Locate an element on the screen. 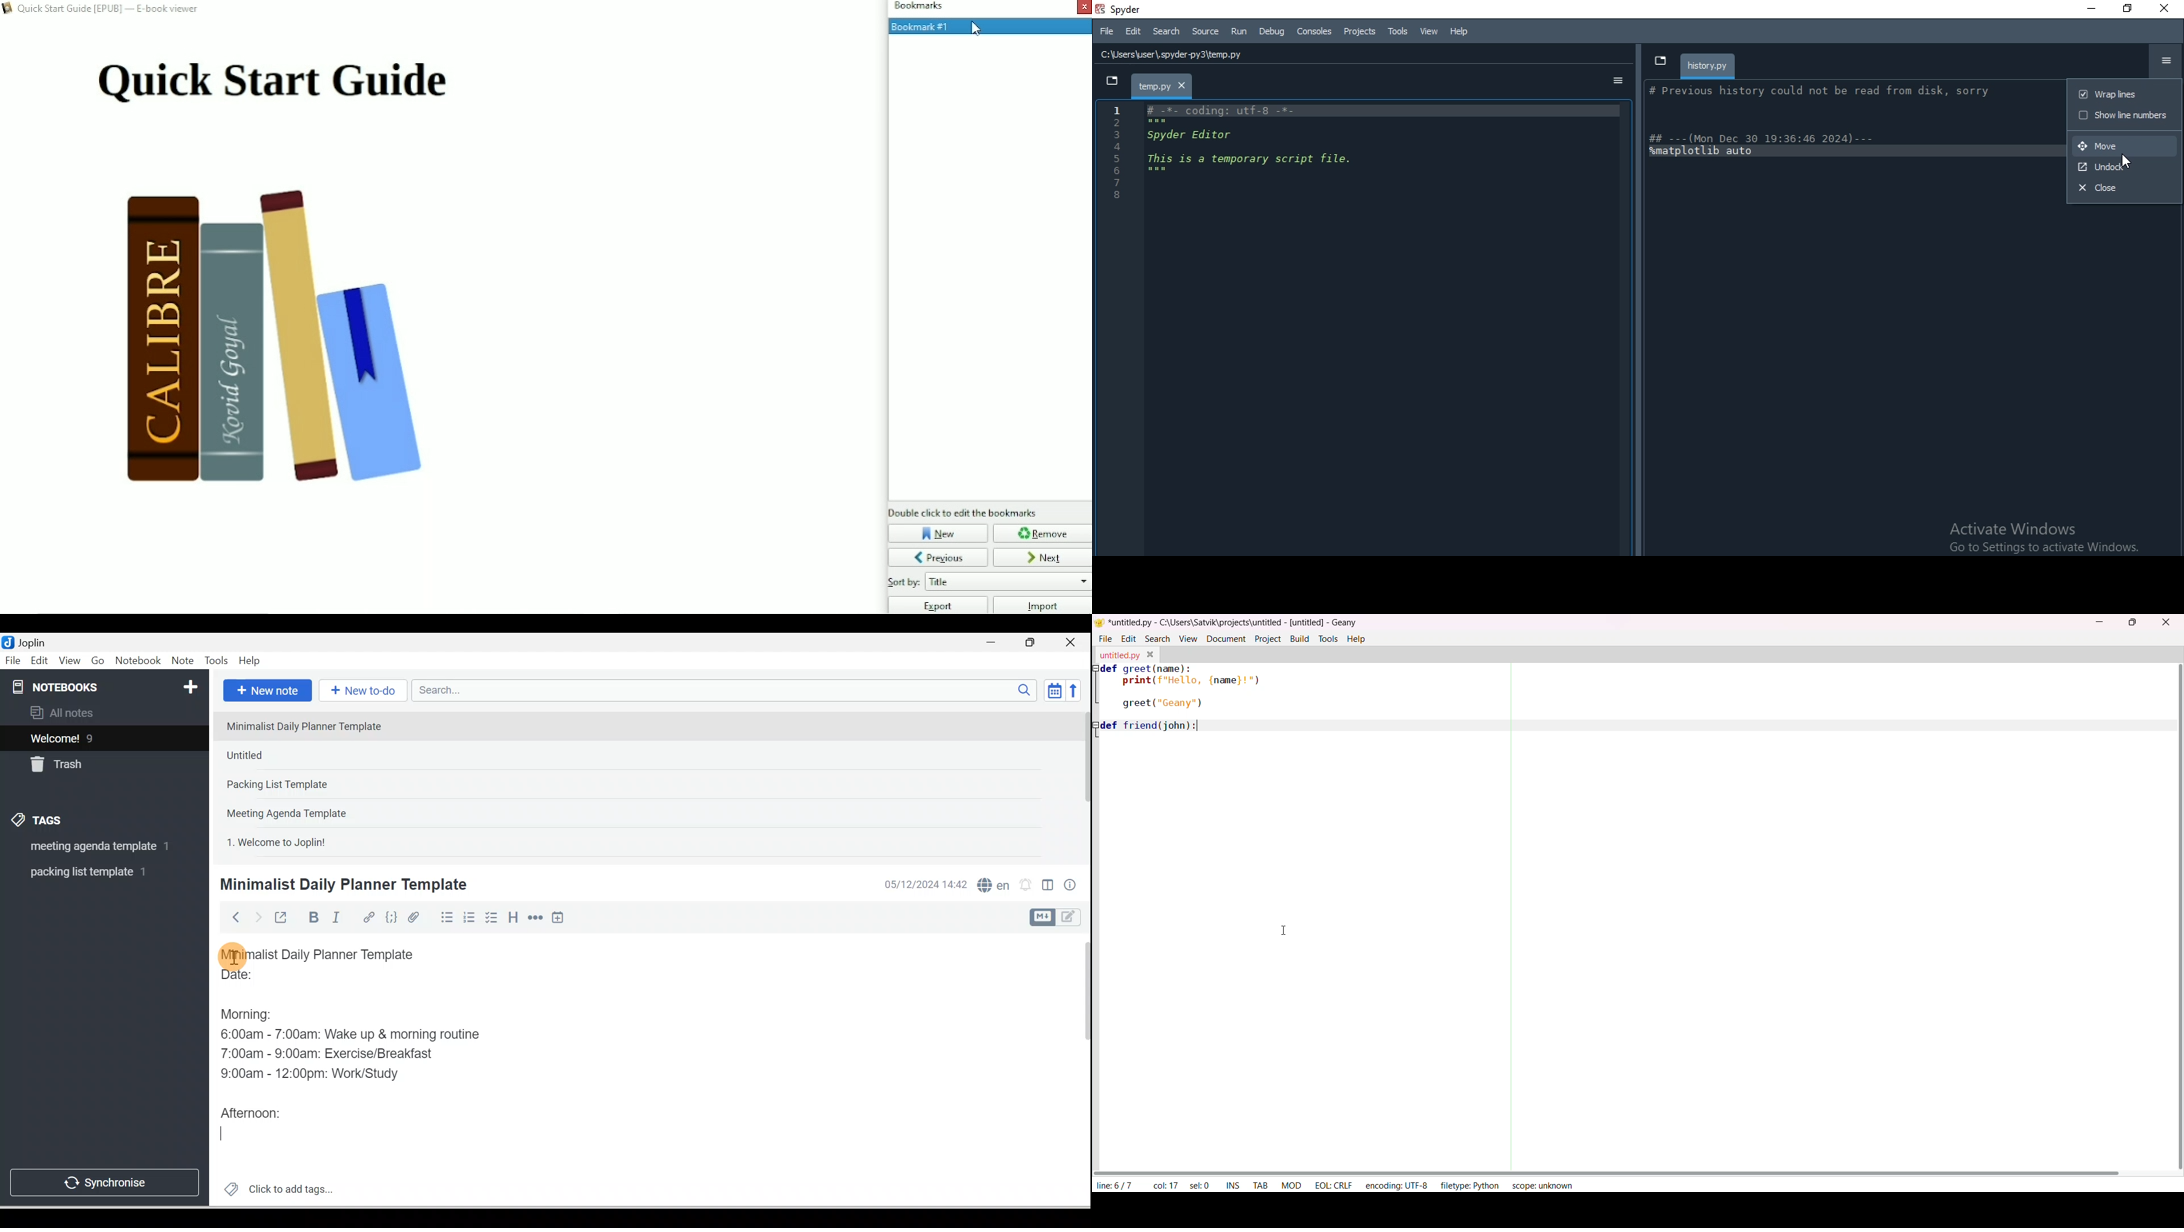  Checkbox is located at coordinates (491, 918).